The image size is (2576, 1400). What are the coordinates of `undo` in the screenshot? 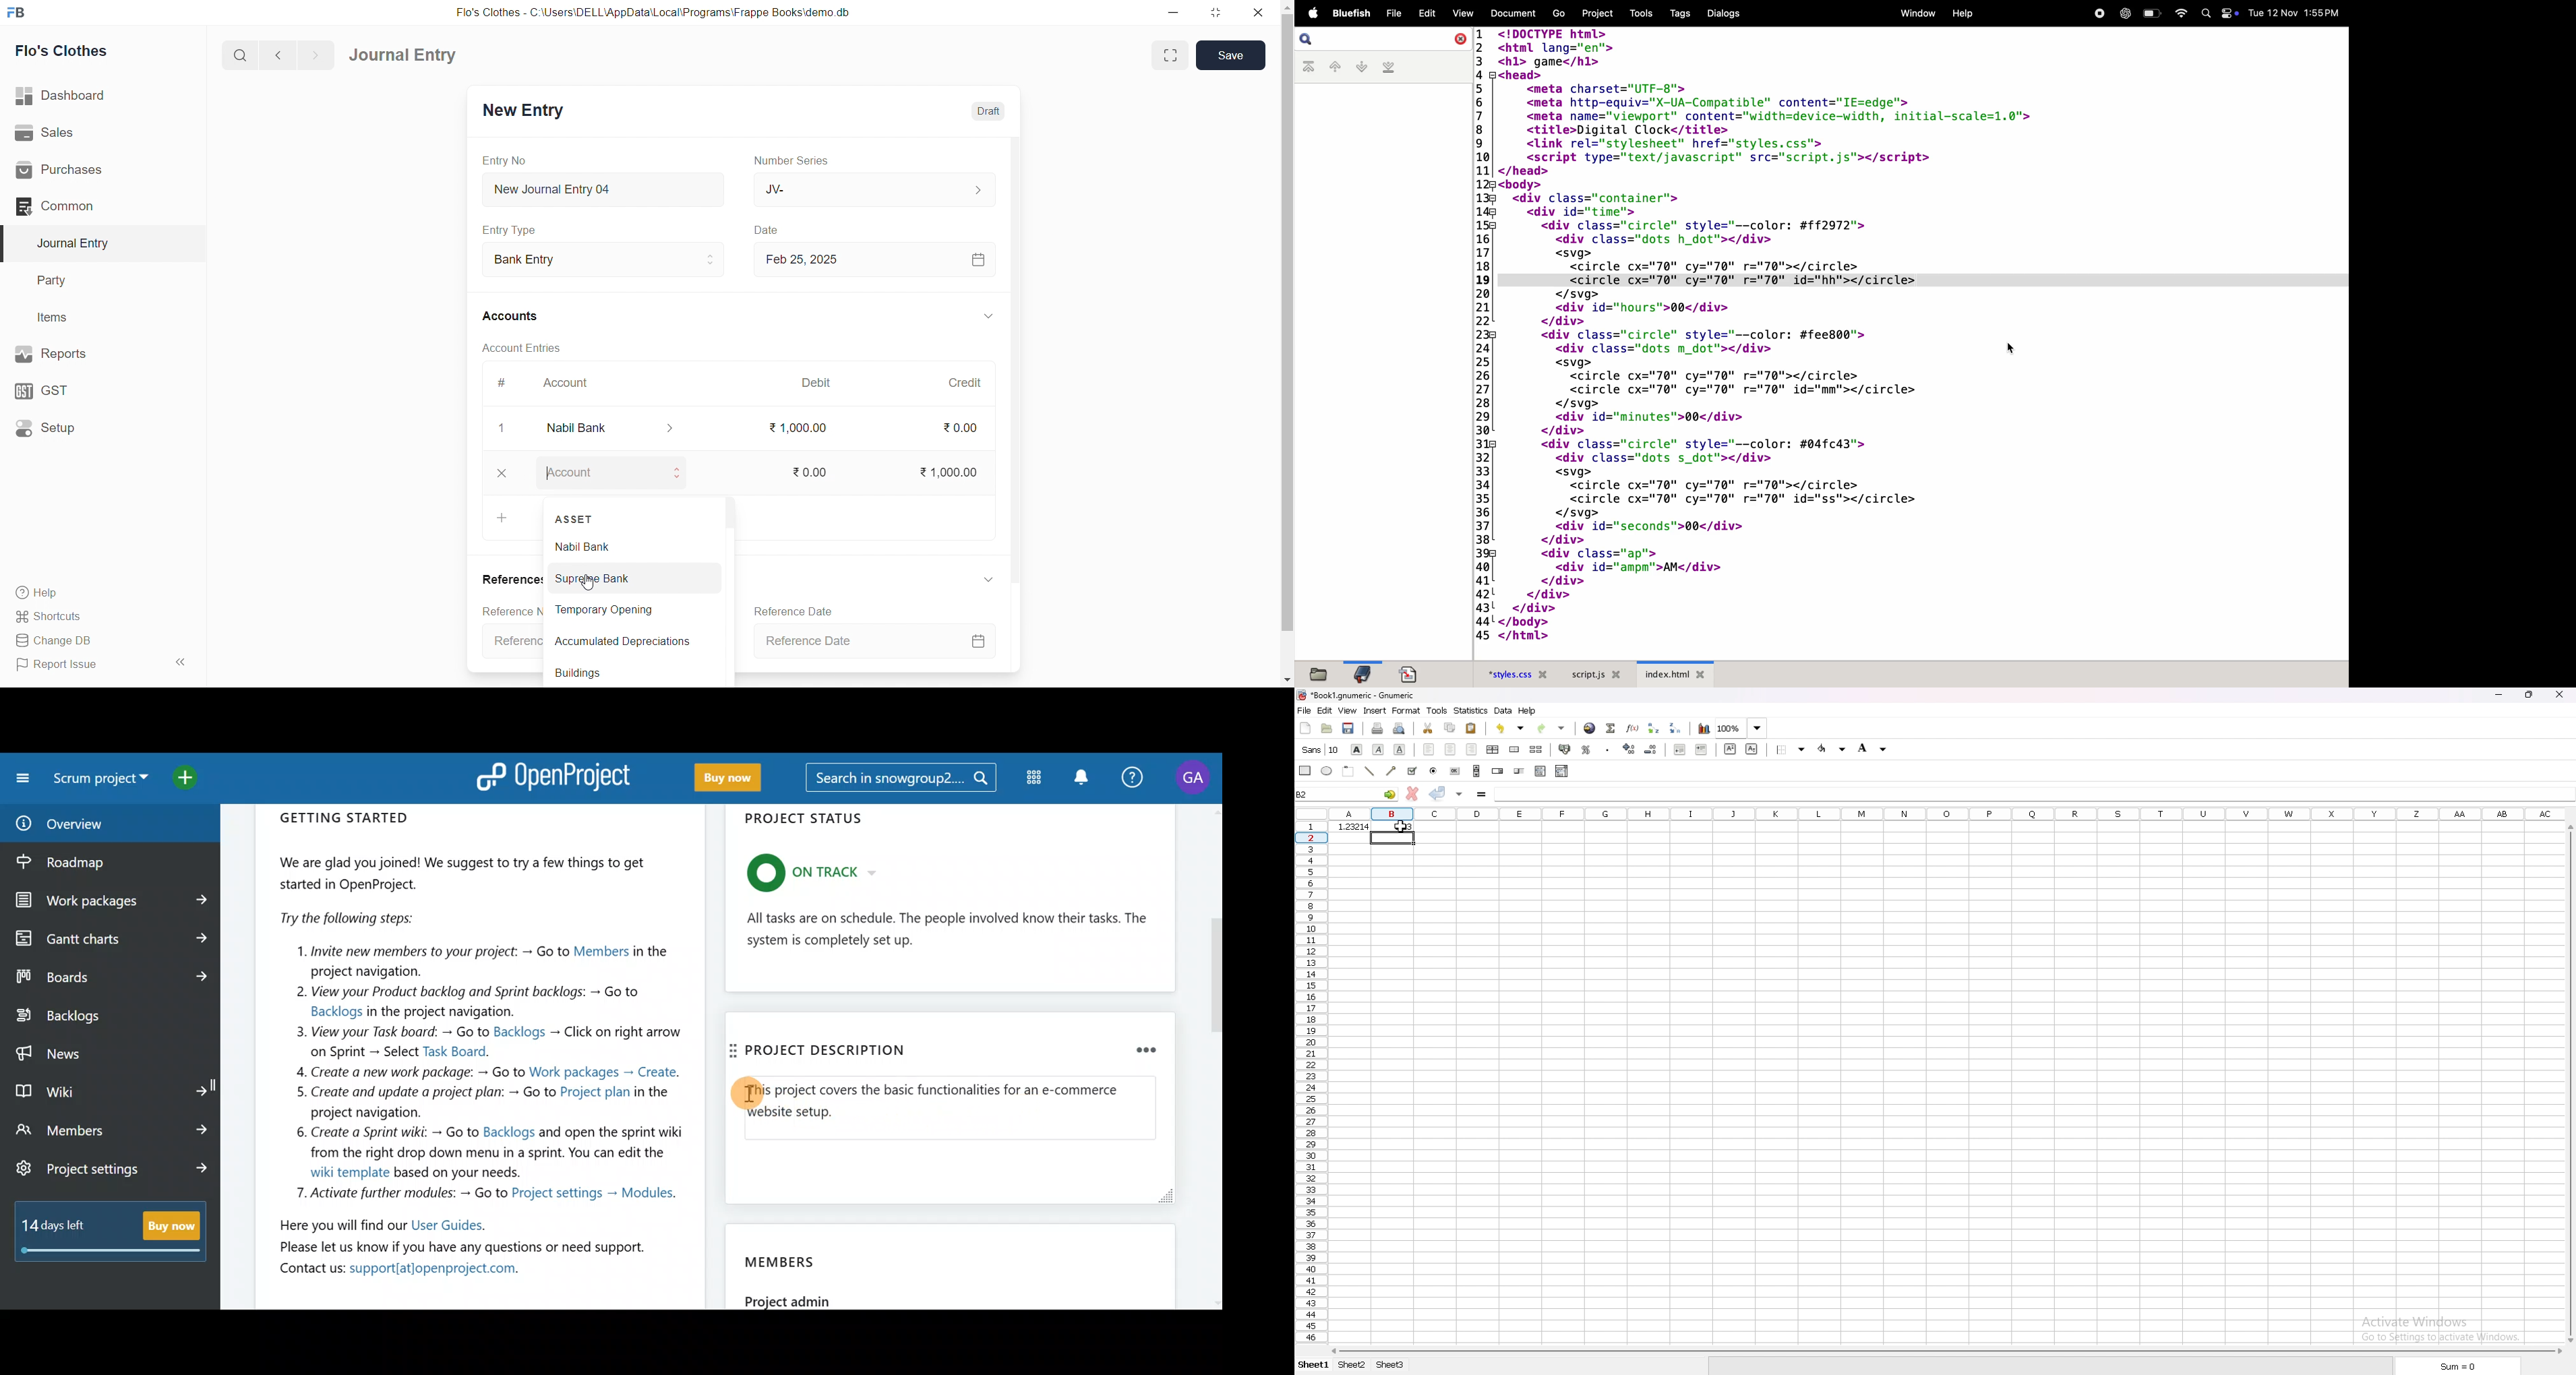 It's located at (1510, 729).